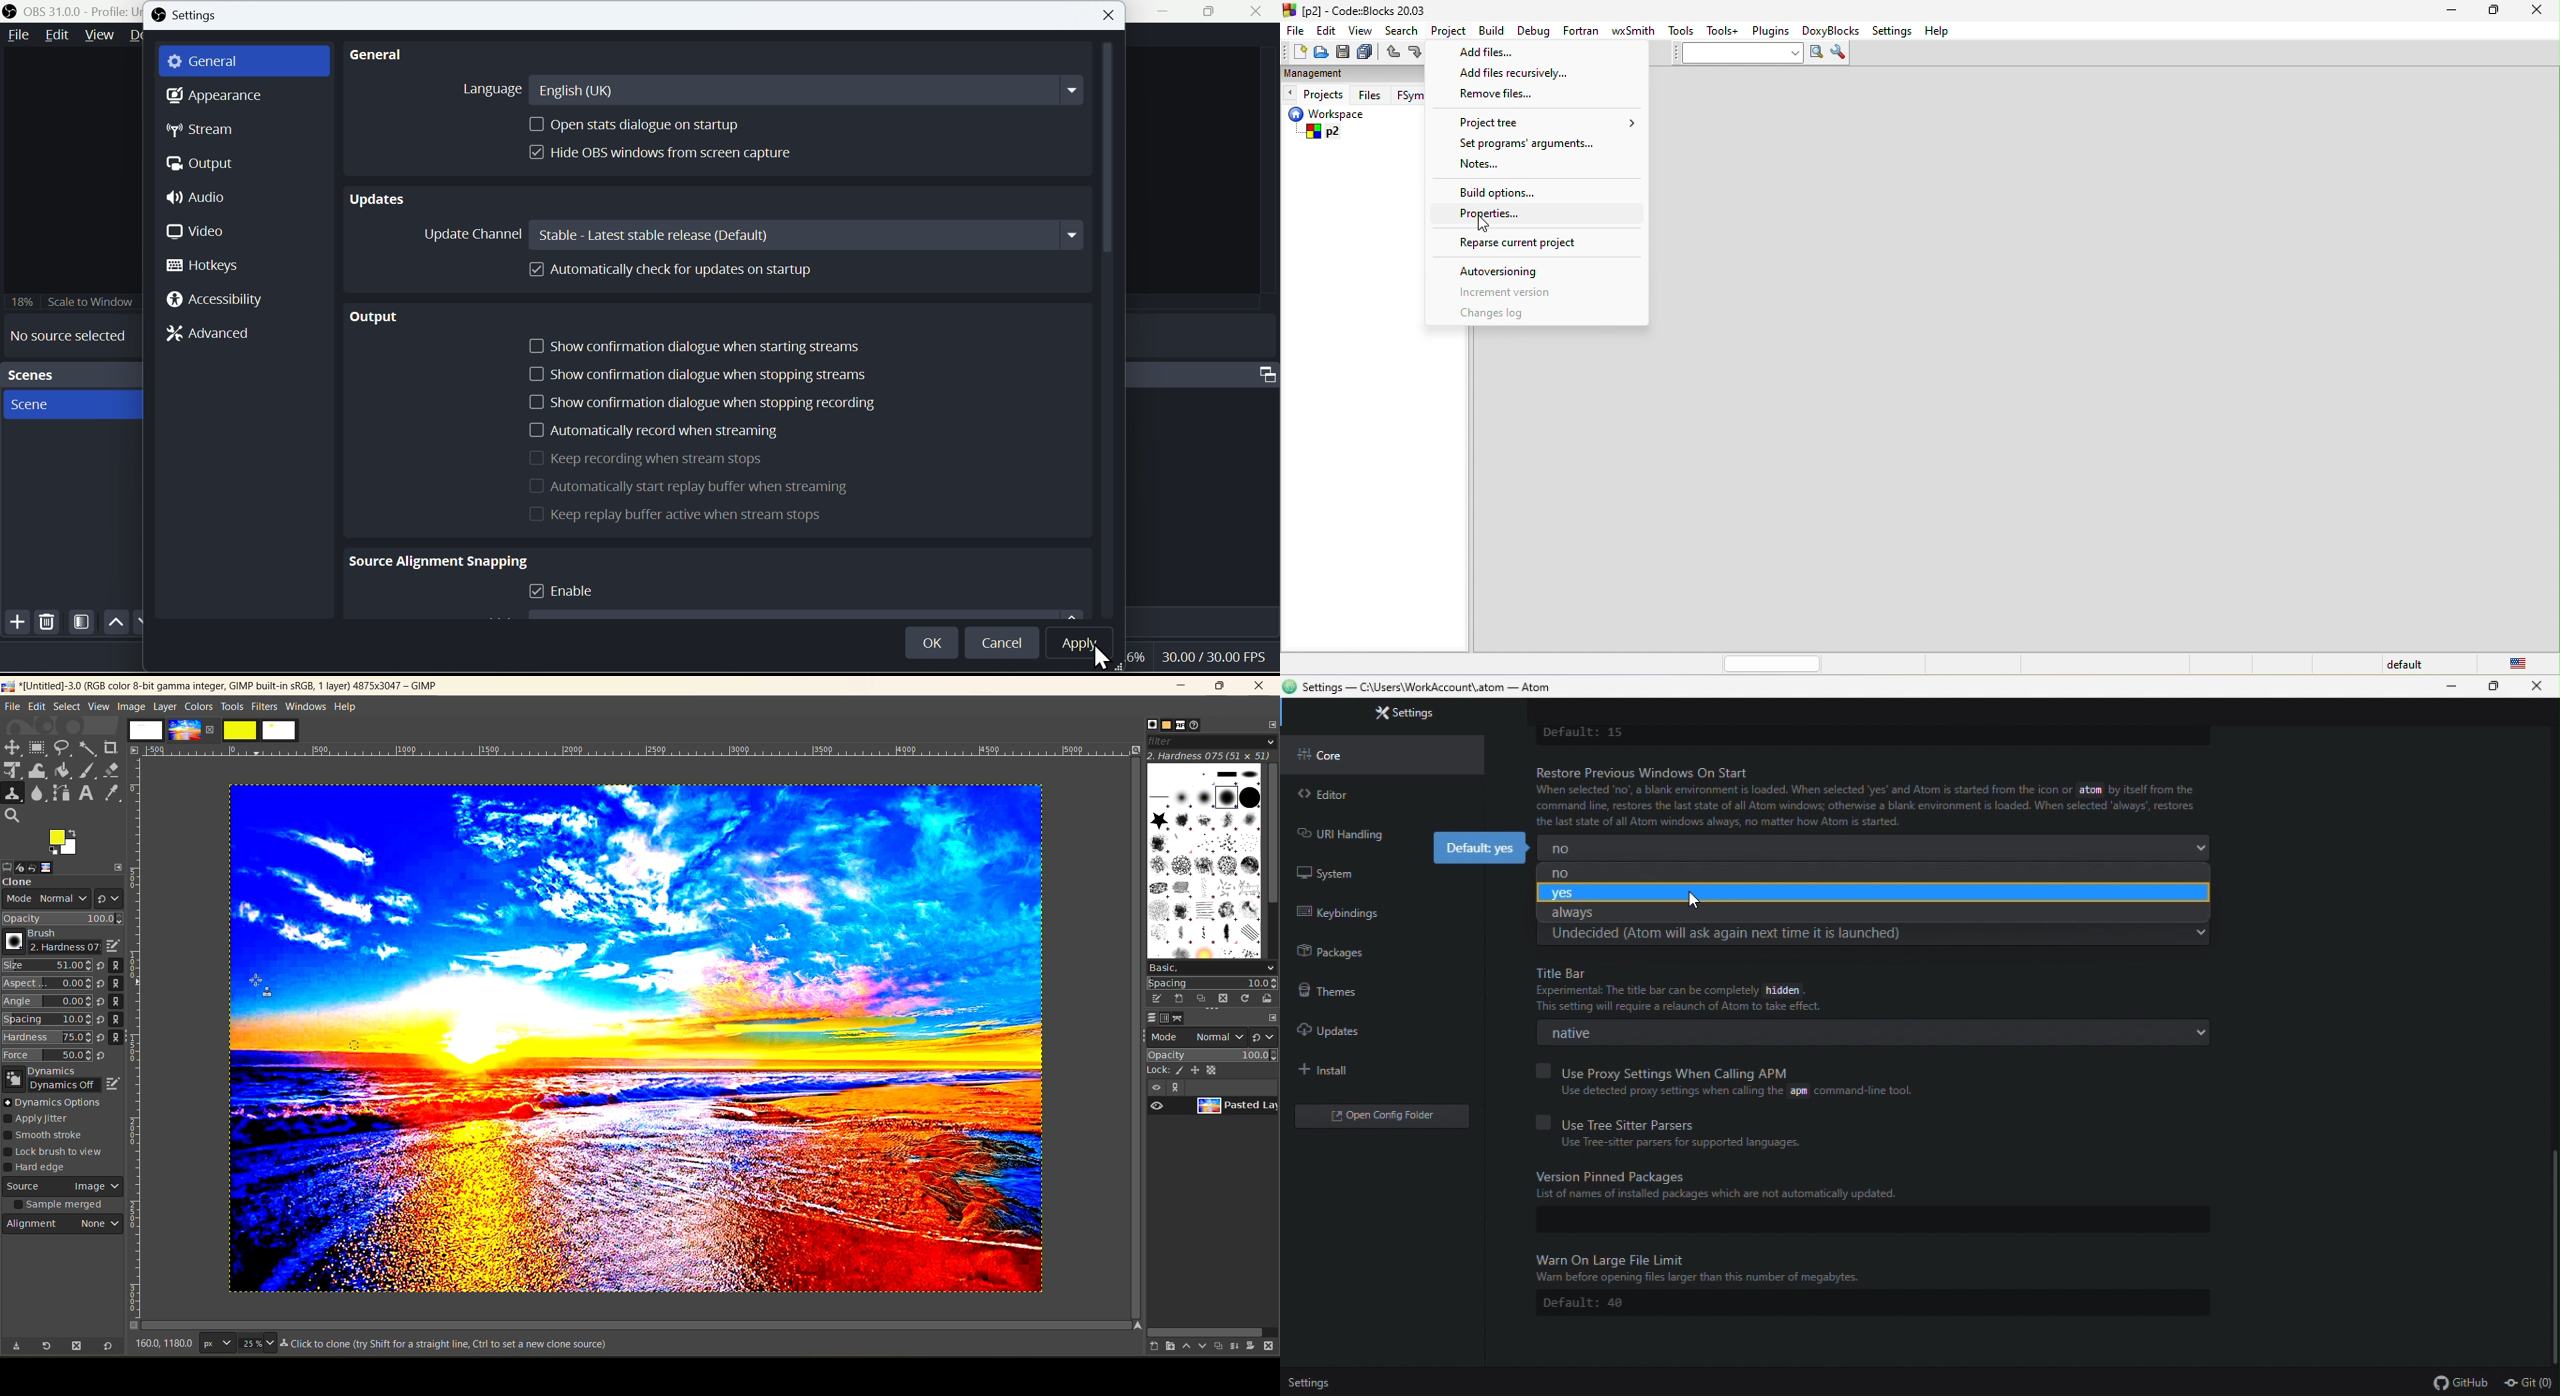  Describe the element at coordinates (99, 707) in the screenshot. I see `view` at that location.